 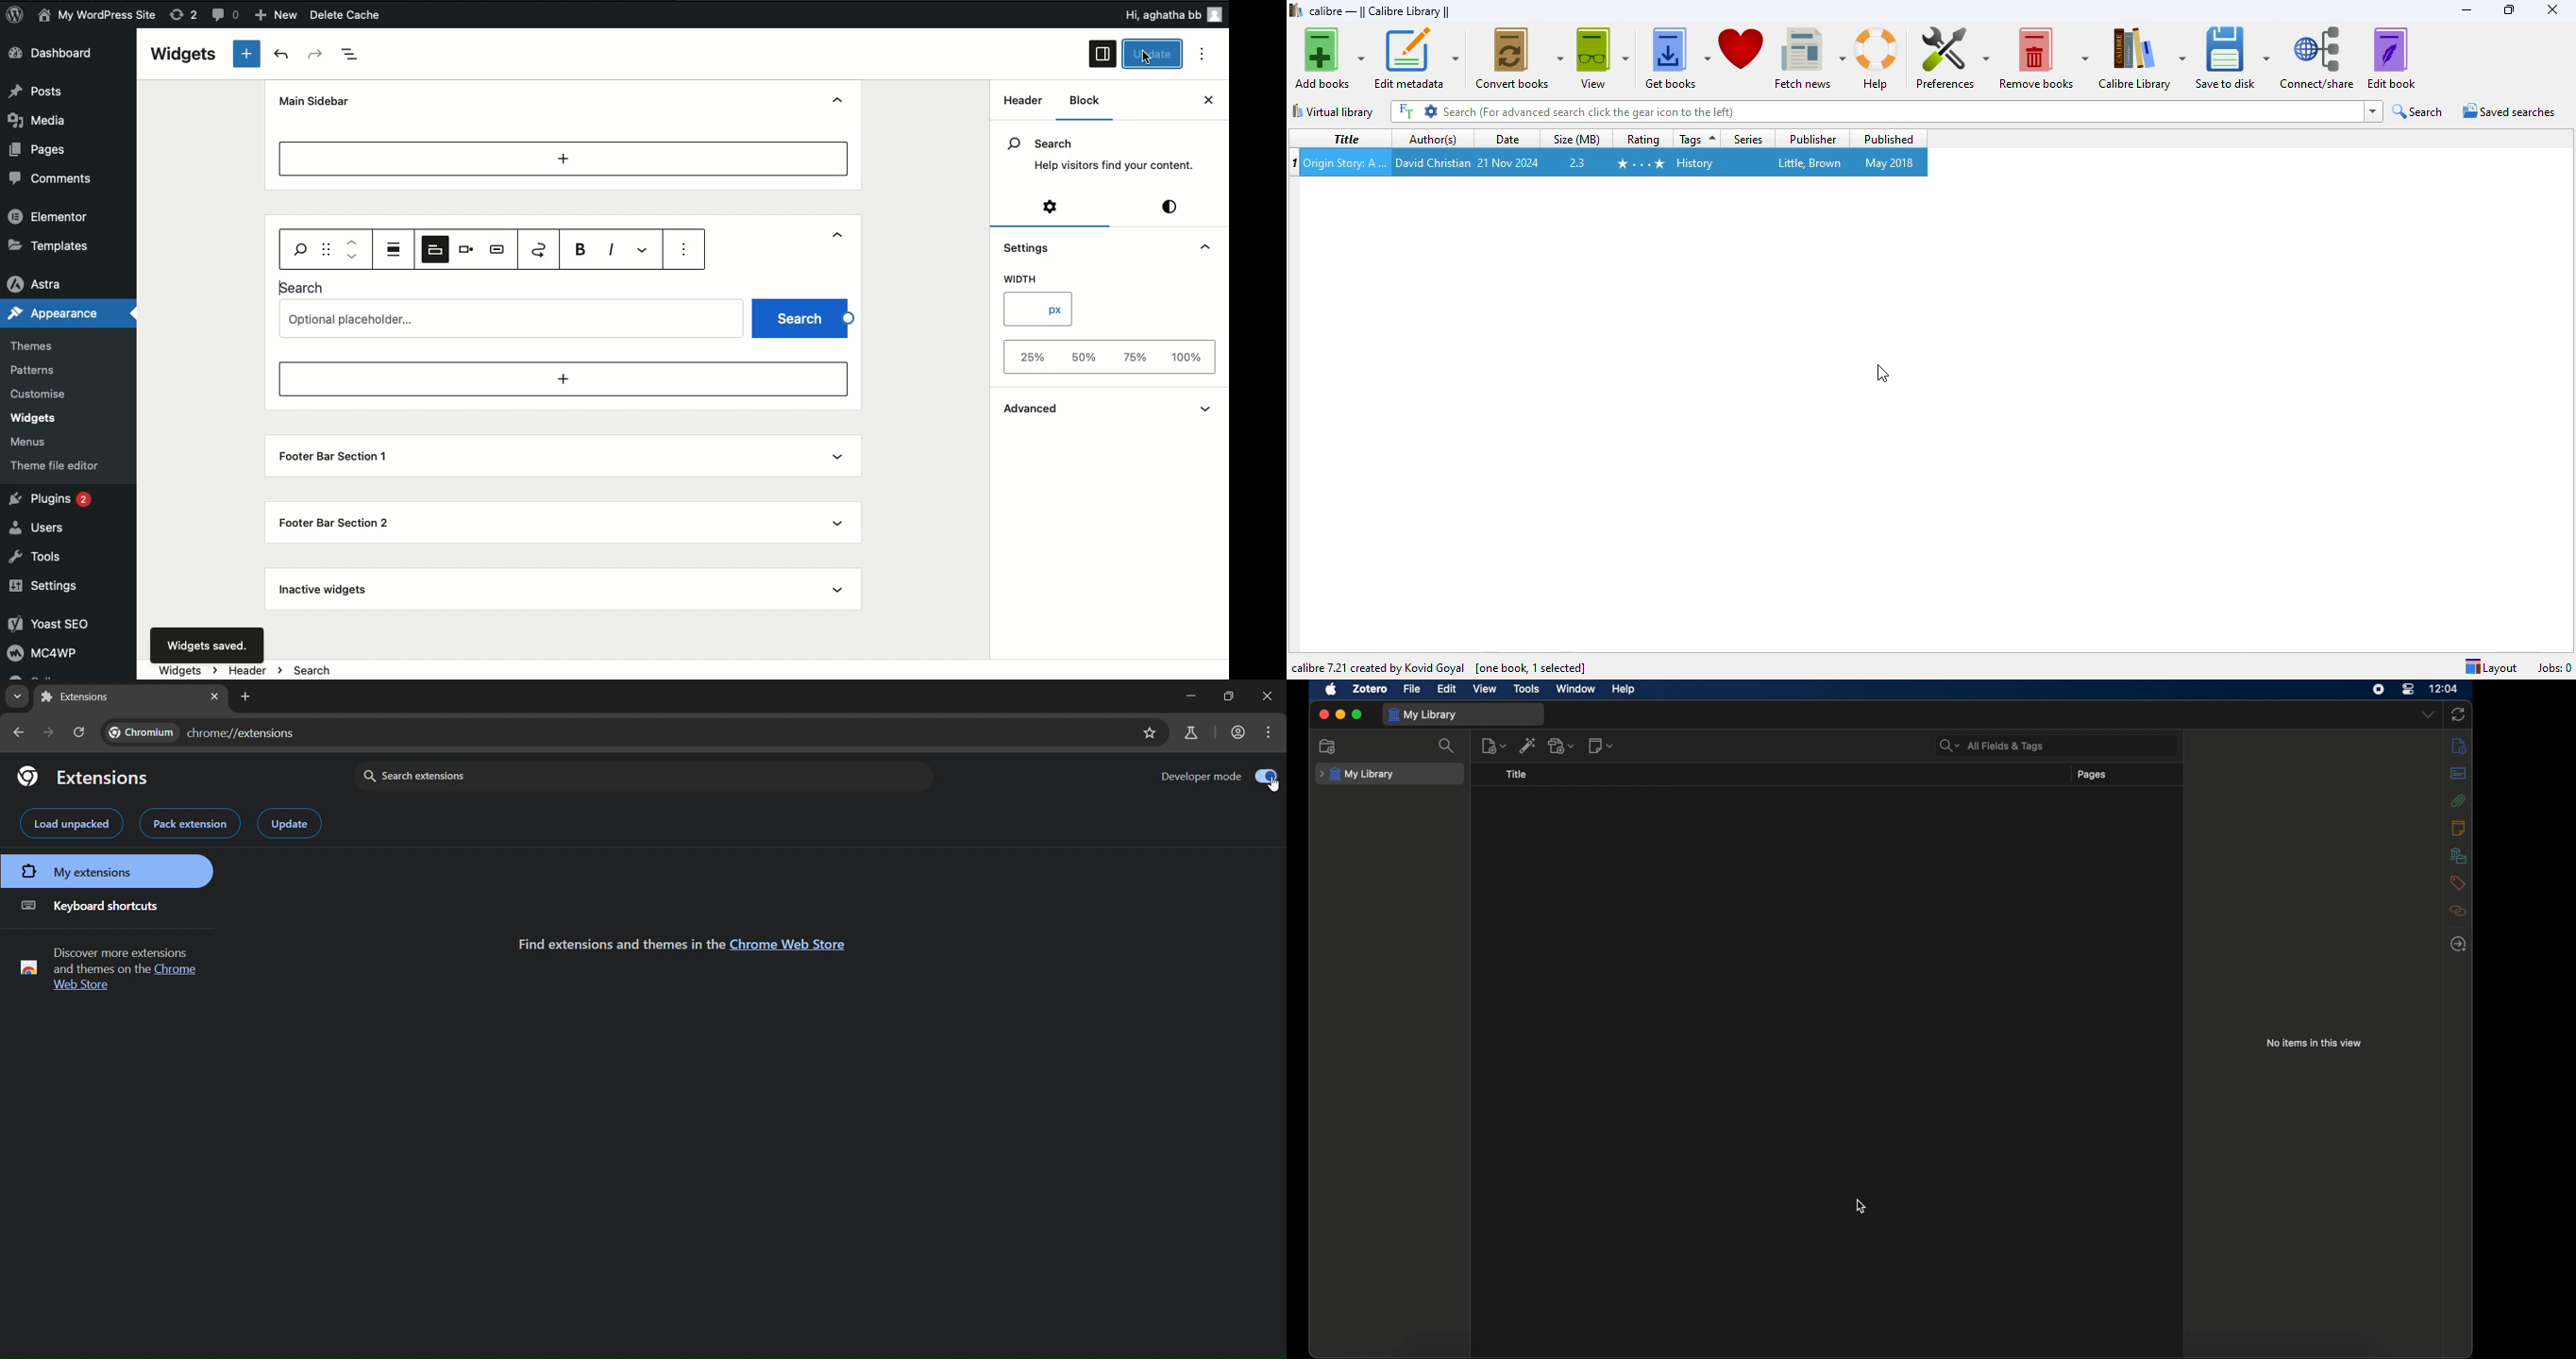 What do you see at coordinates (43, 280) in the screenshot?
I see `Astra` at bounding box center [43, 280].